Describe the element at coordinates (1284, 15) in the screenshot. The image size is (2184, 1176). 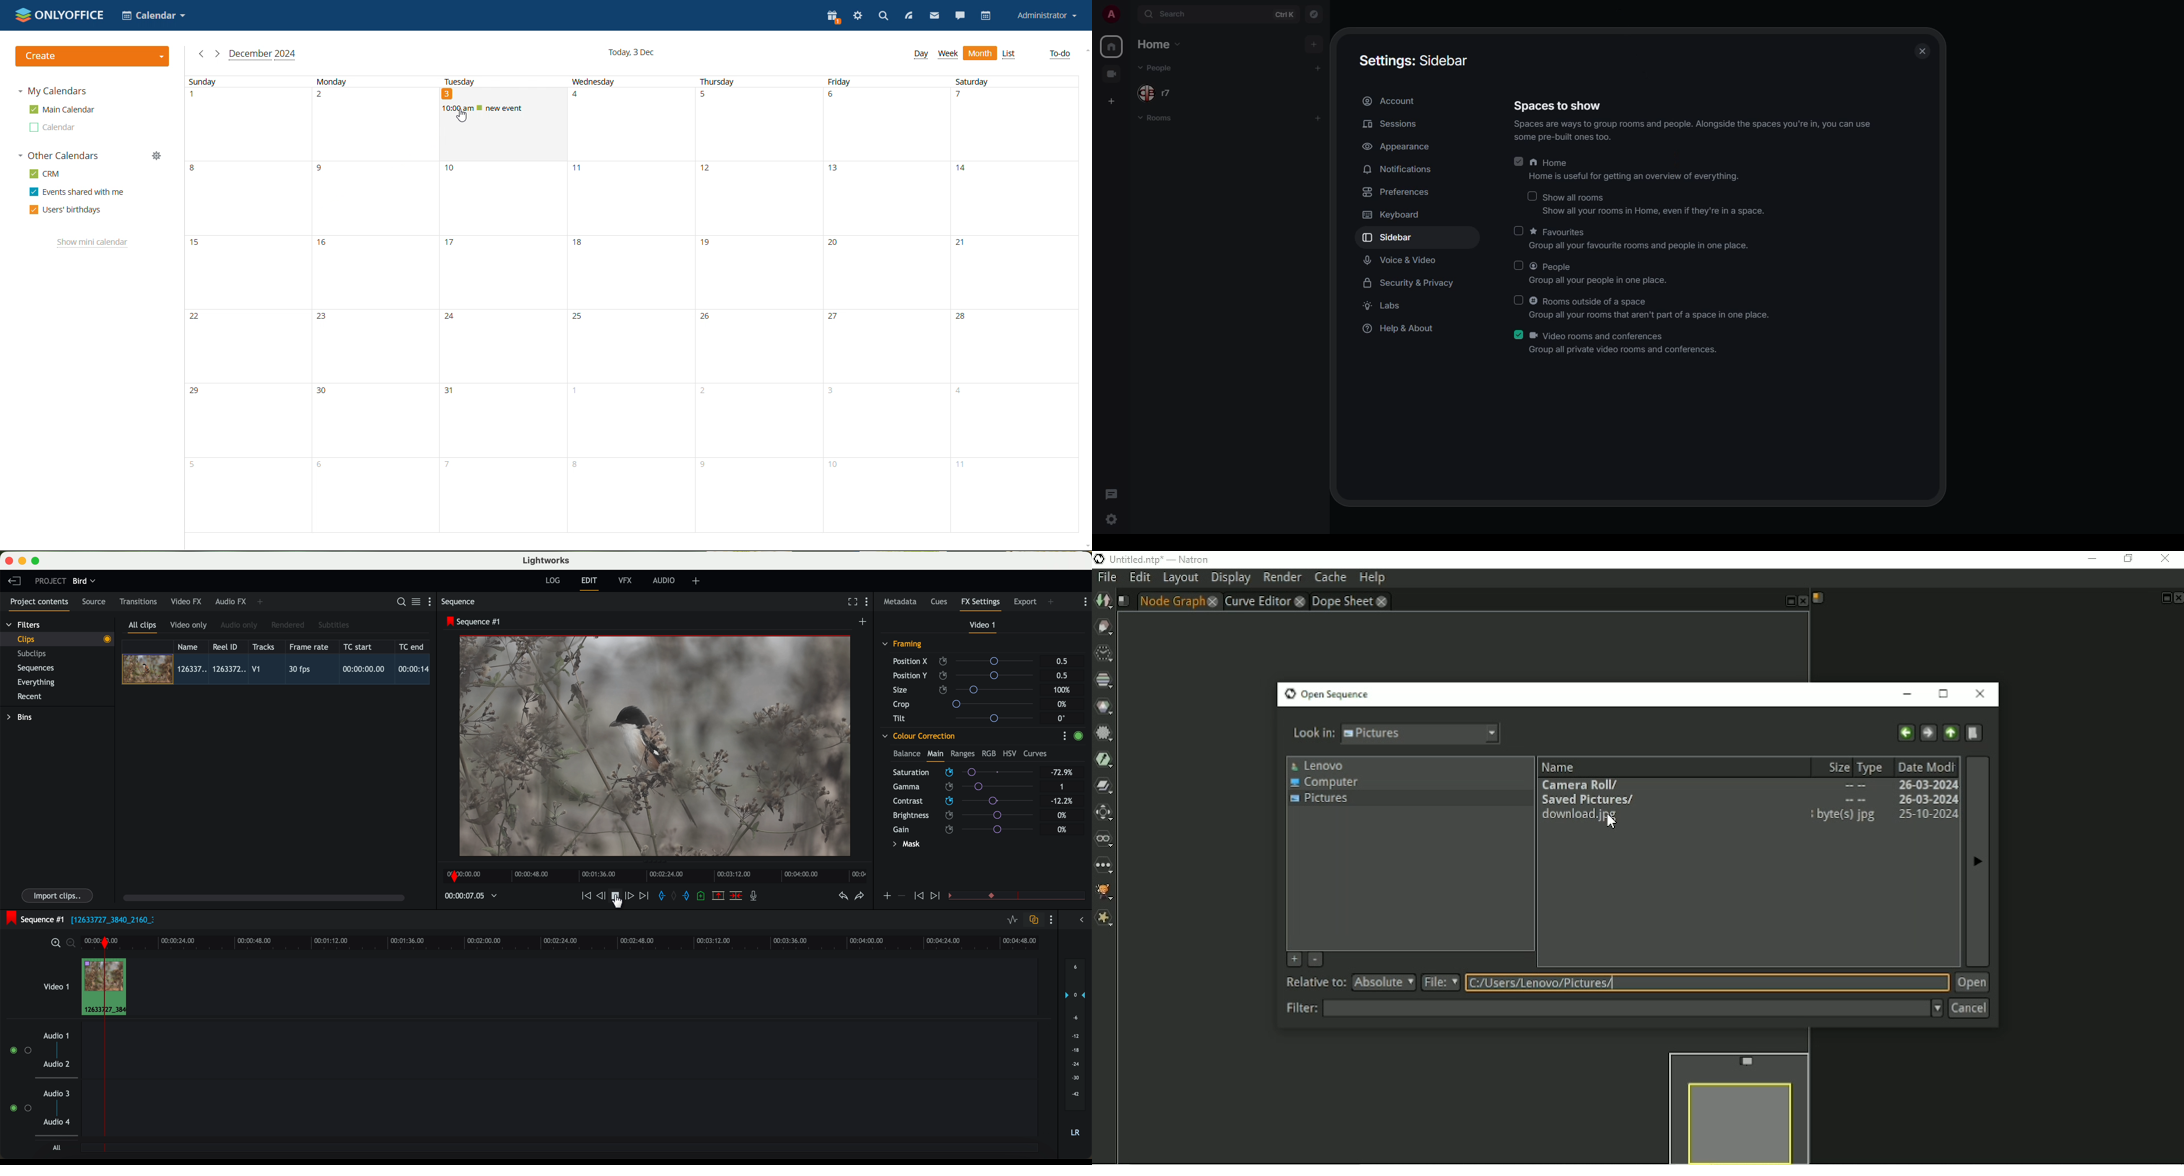
I see `ctrl K` at that location.